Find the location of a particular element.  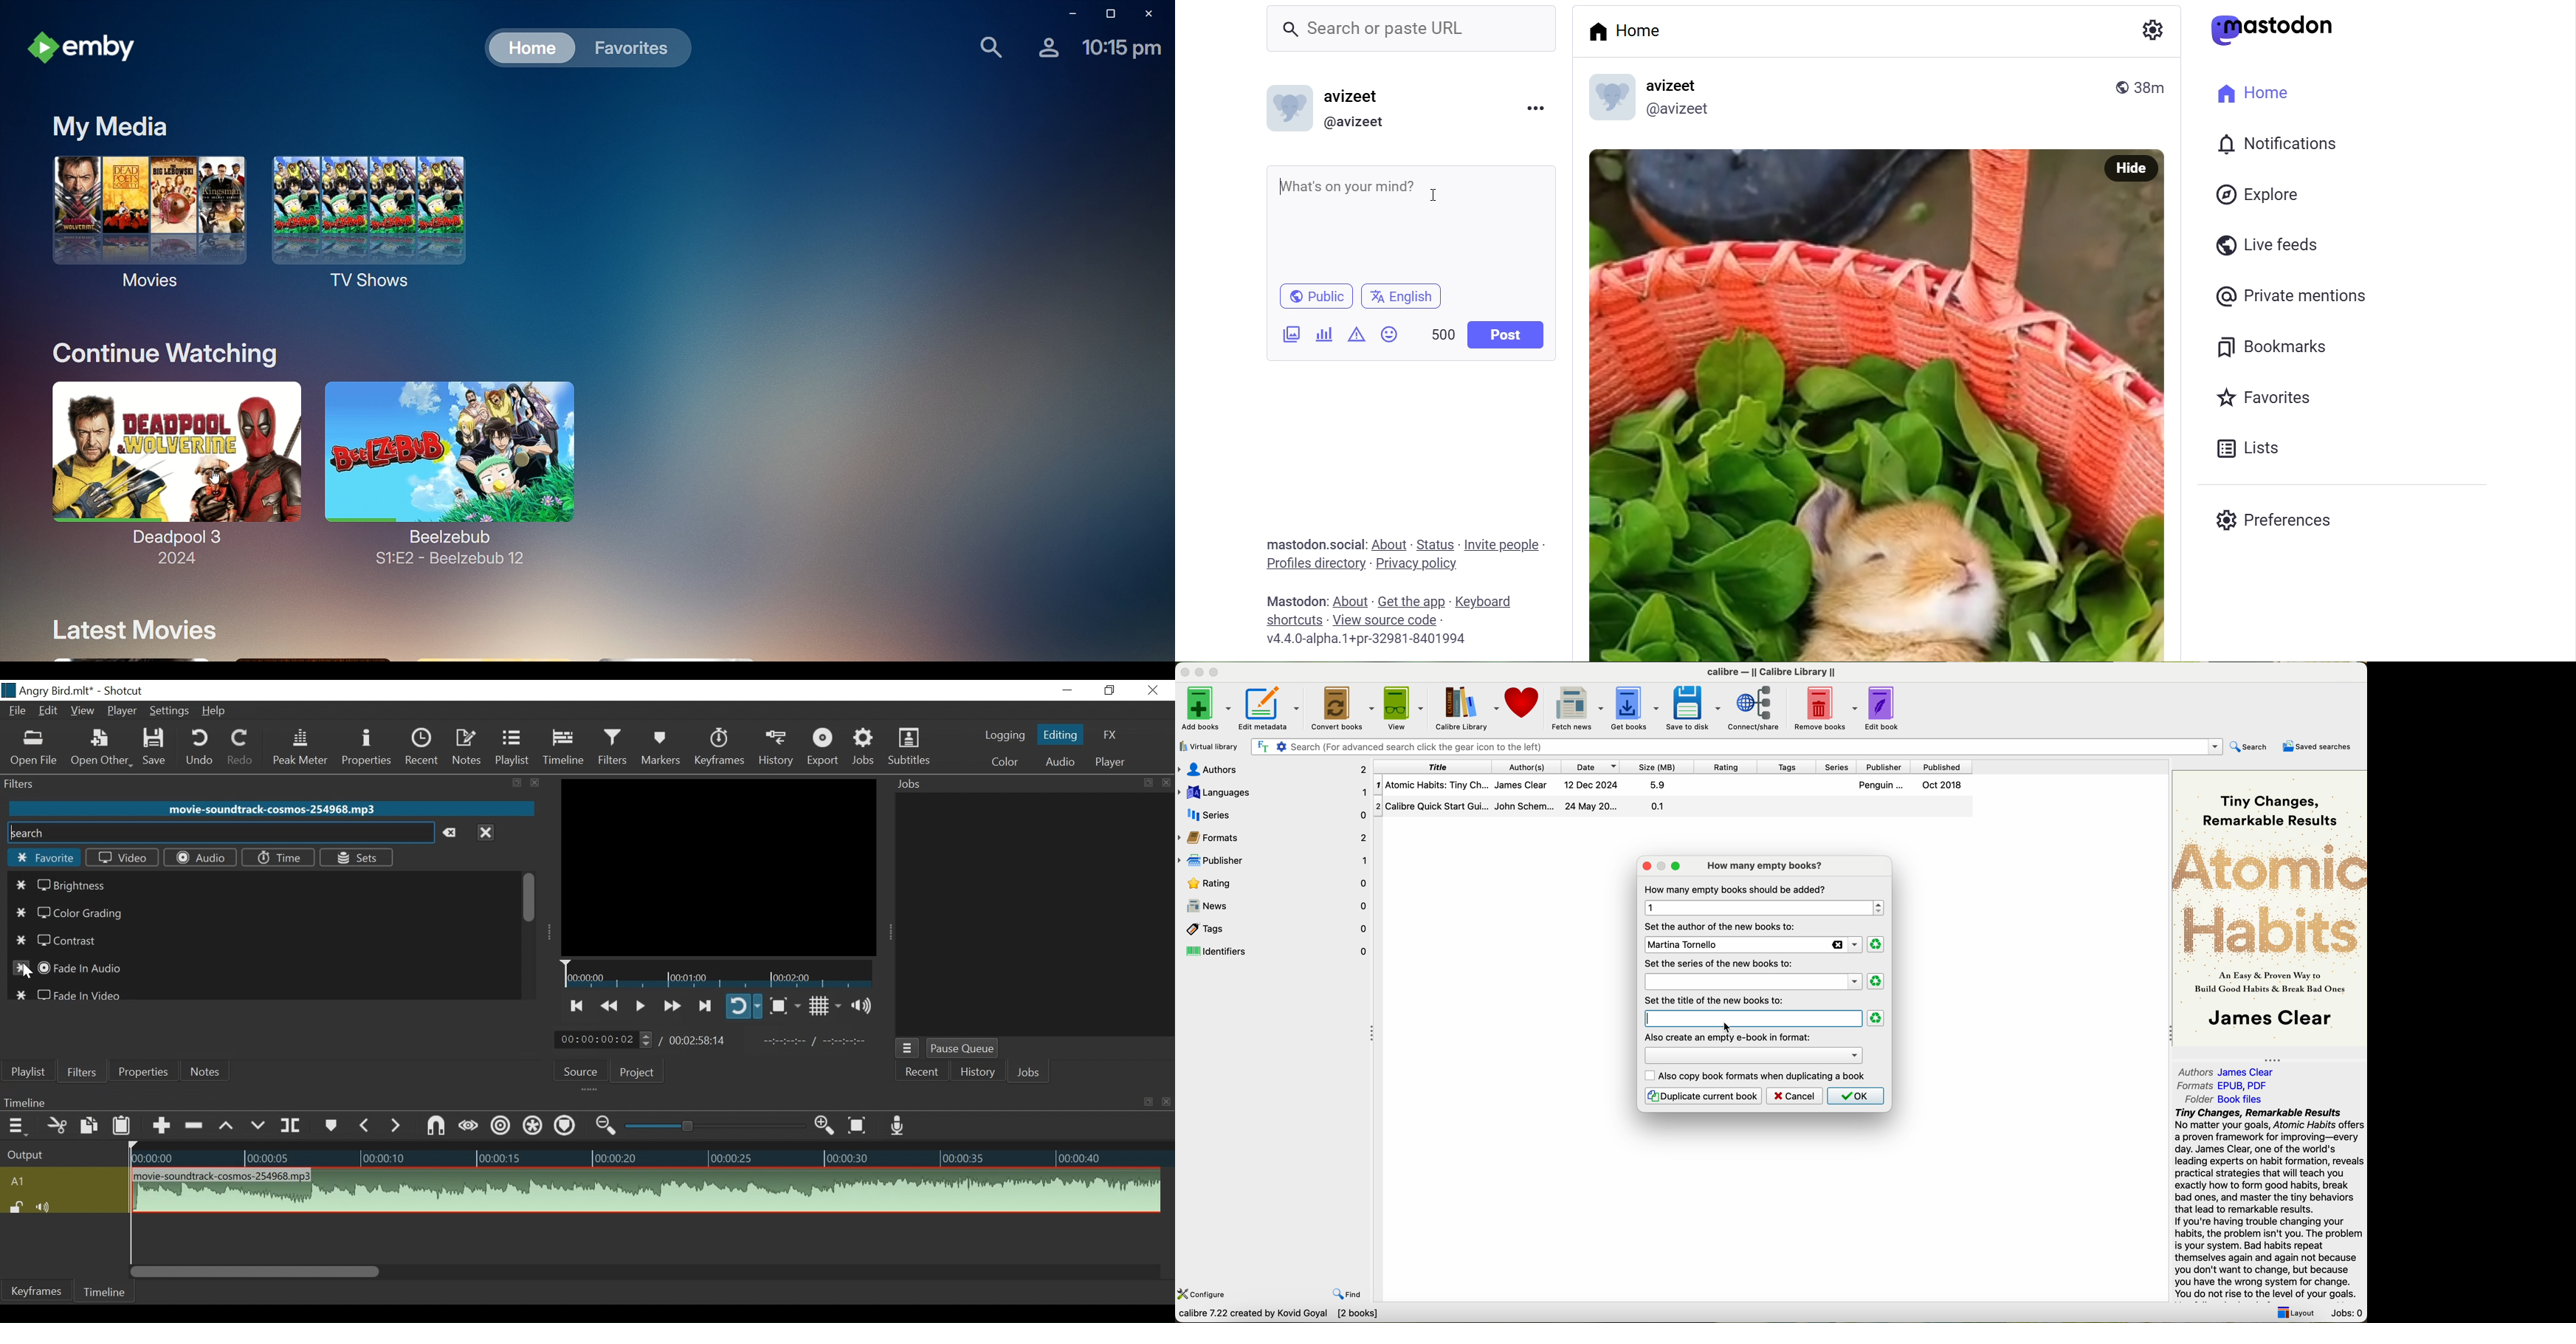

1 is located at coordinates (1761, 908).